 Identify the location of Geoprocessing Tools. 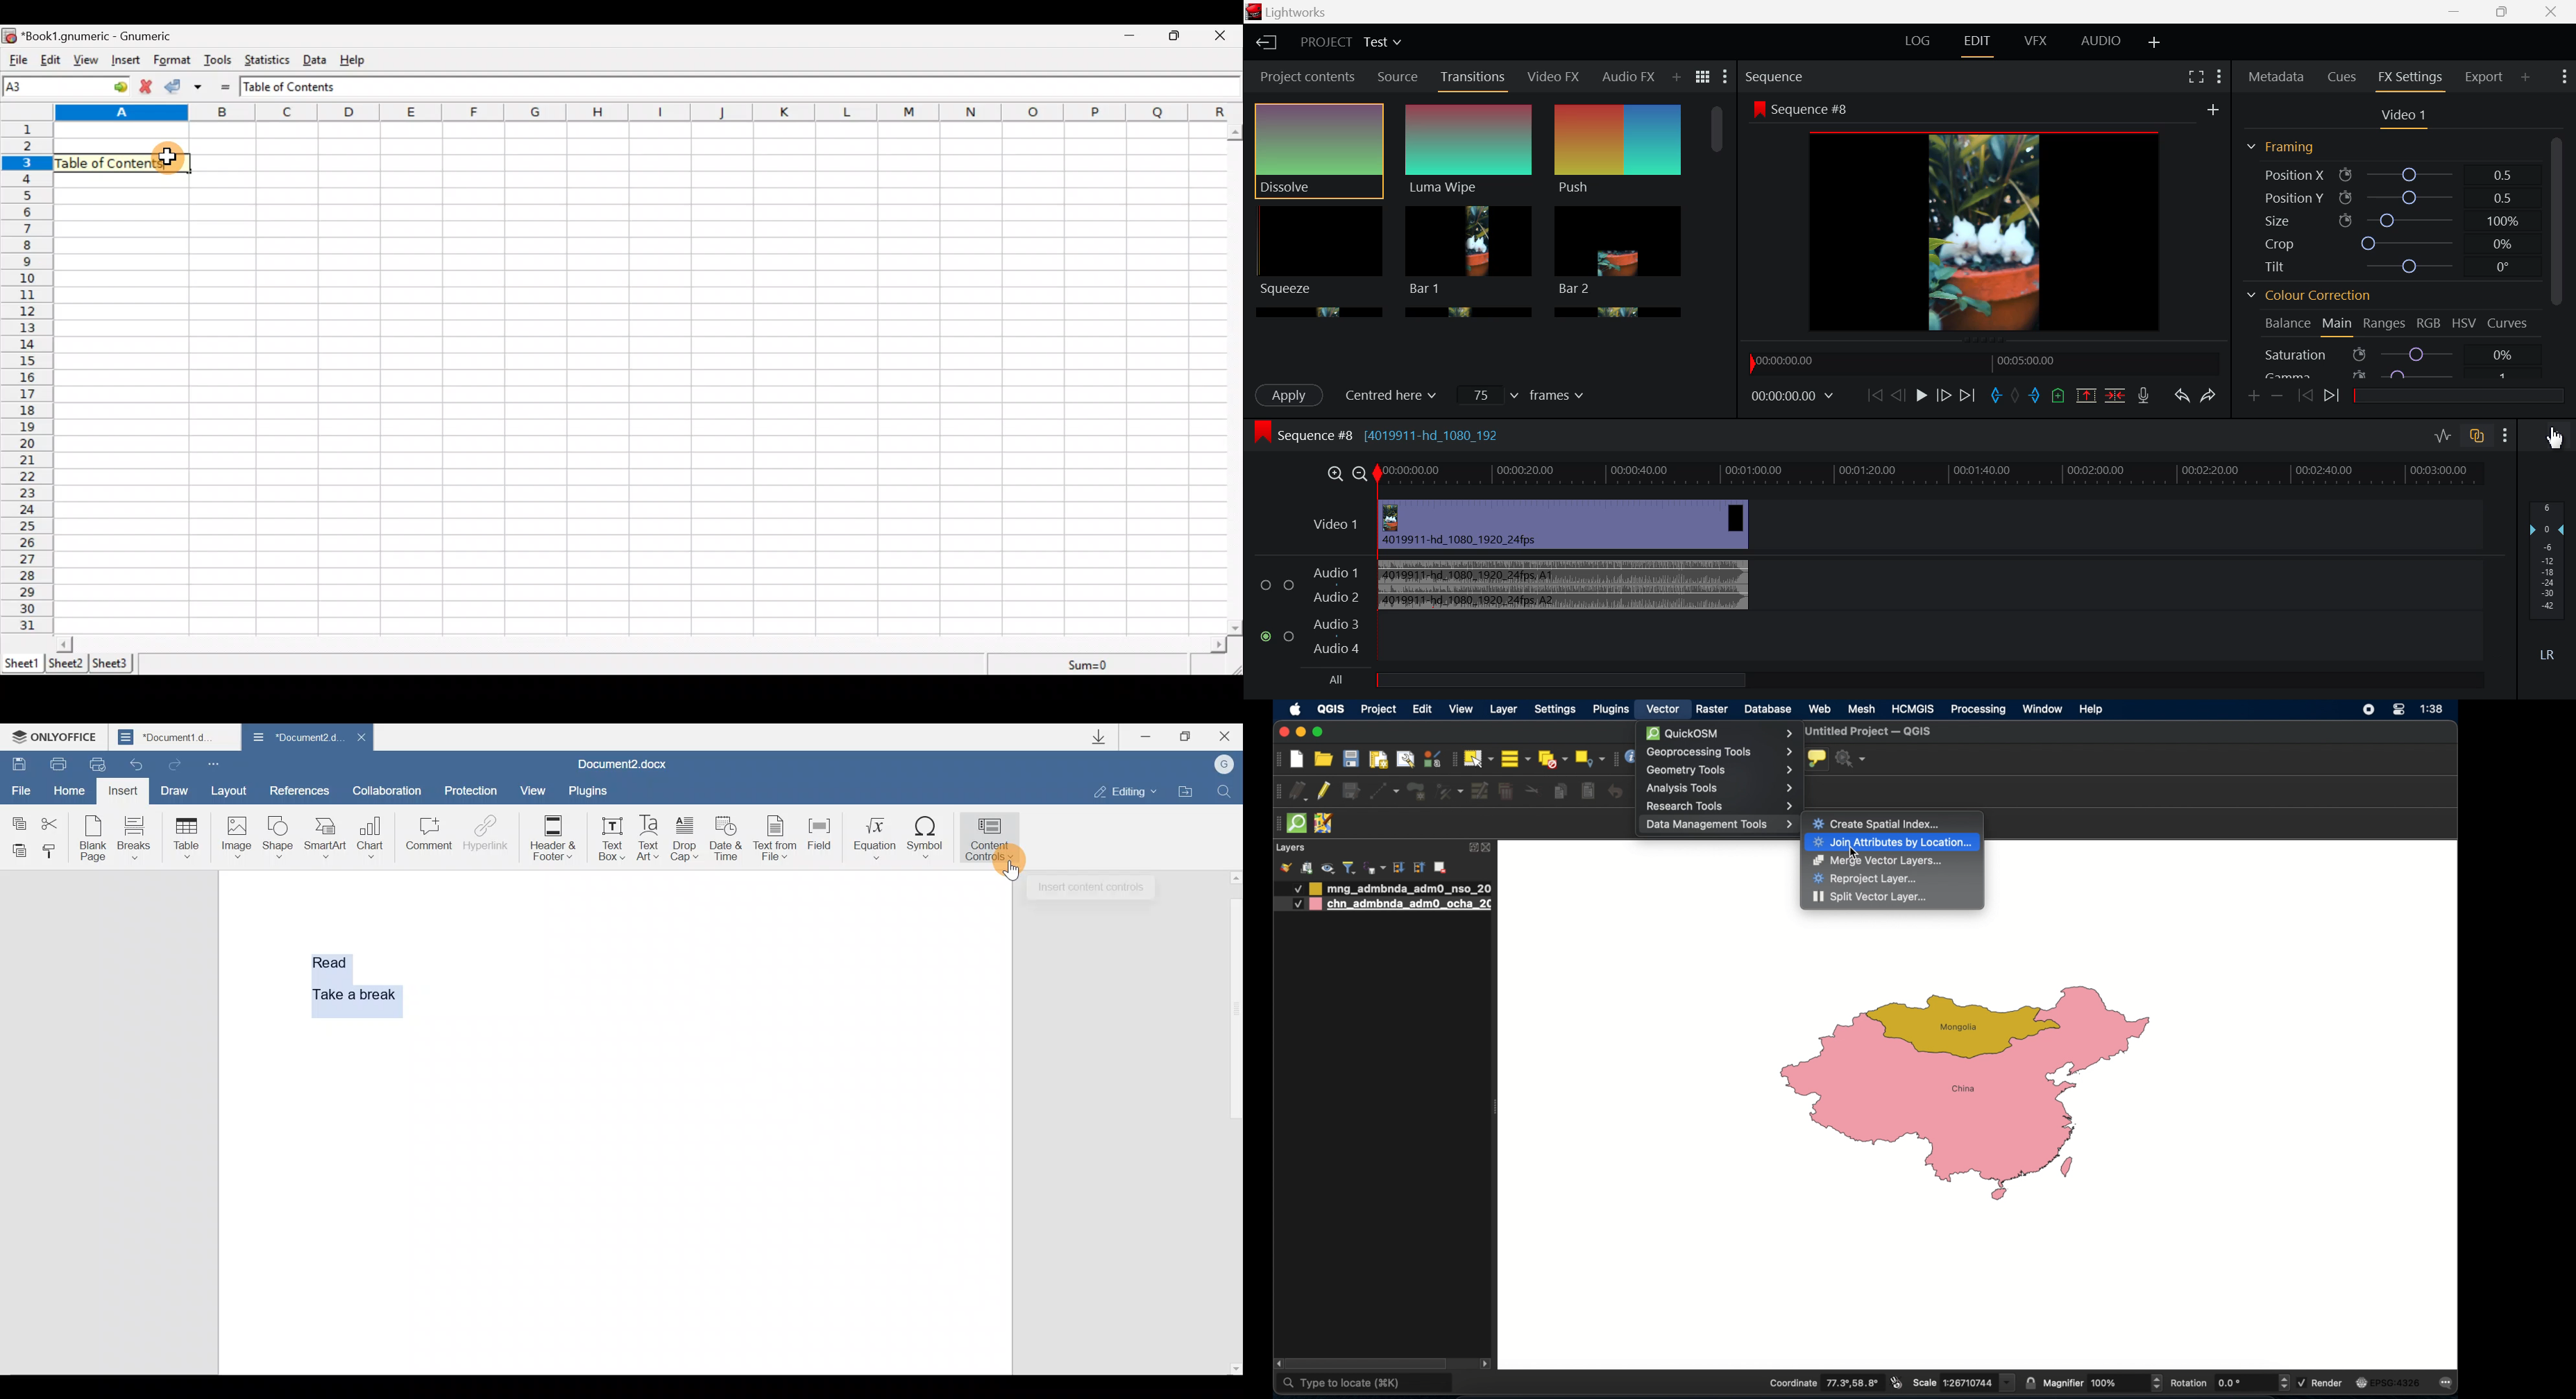
(1718, 752).